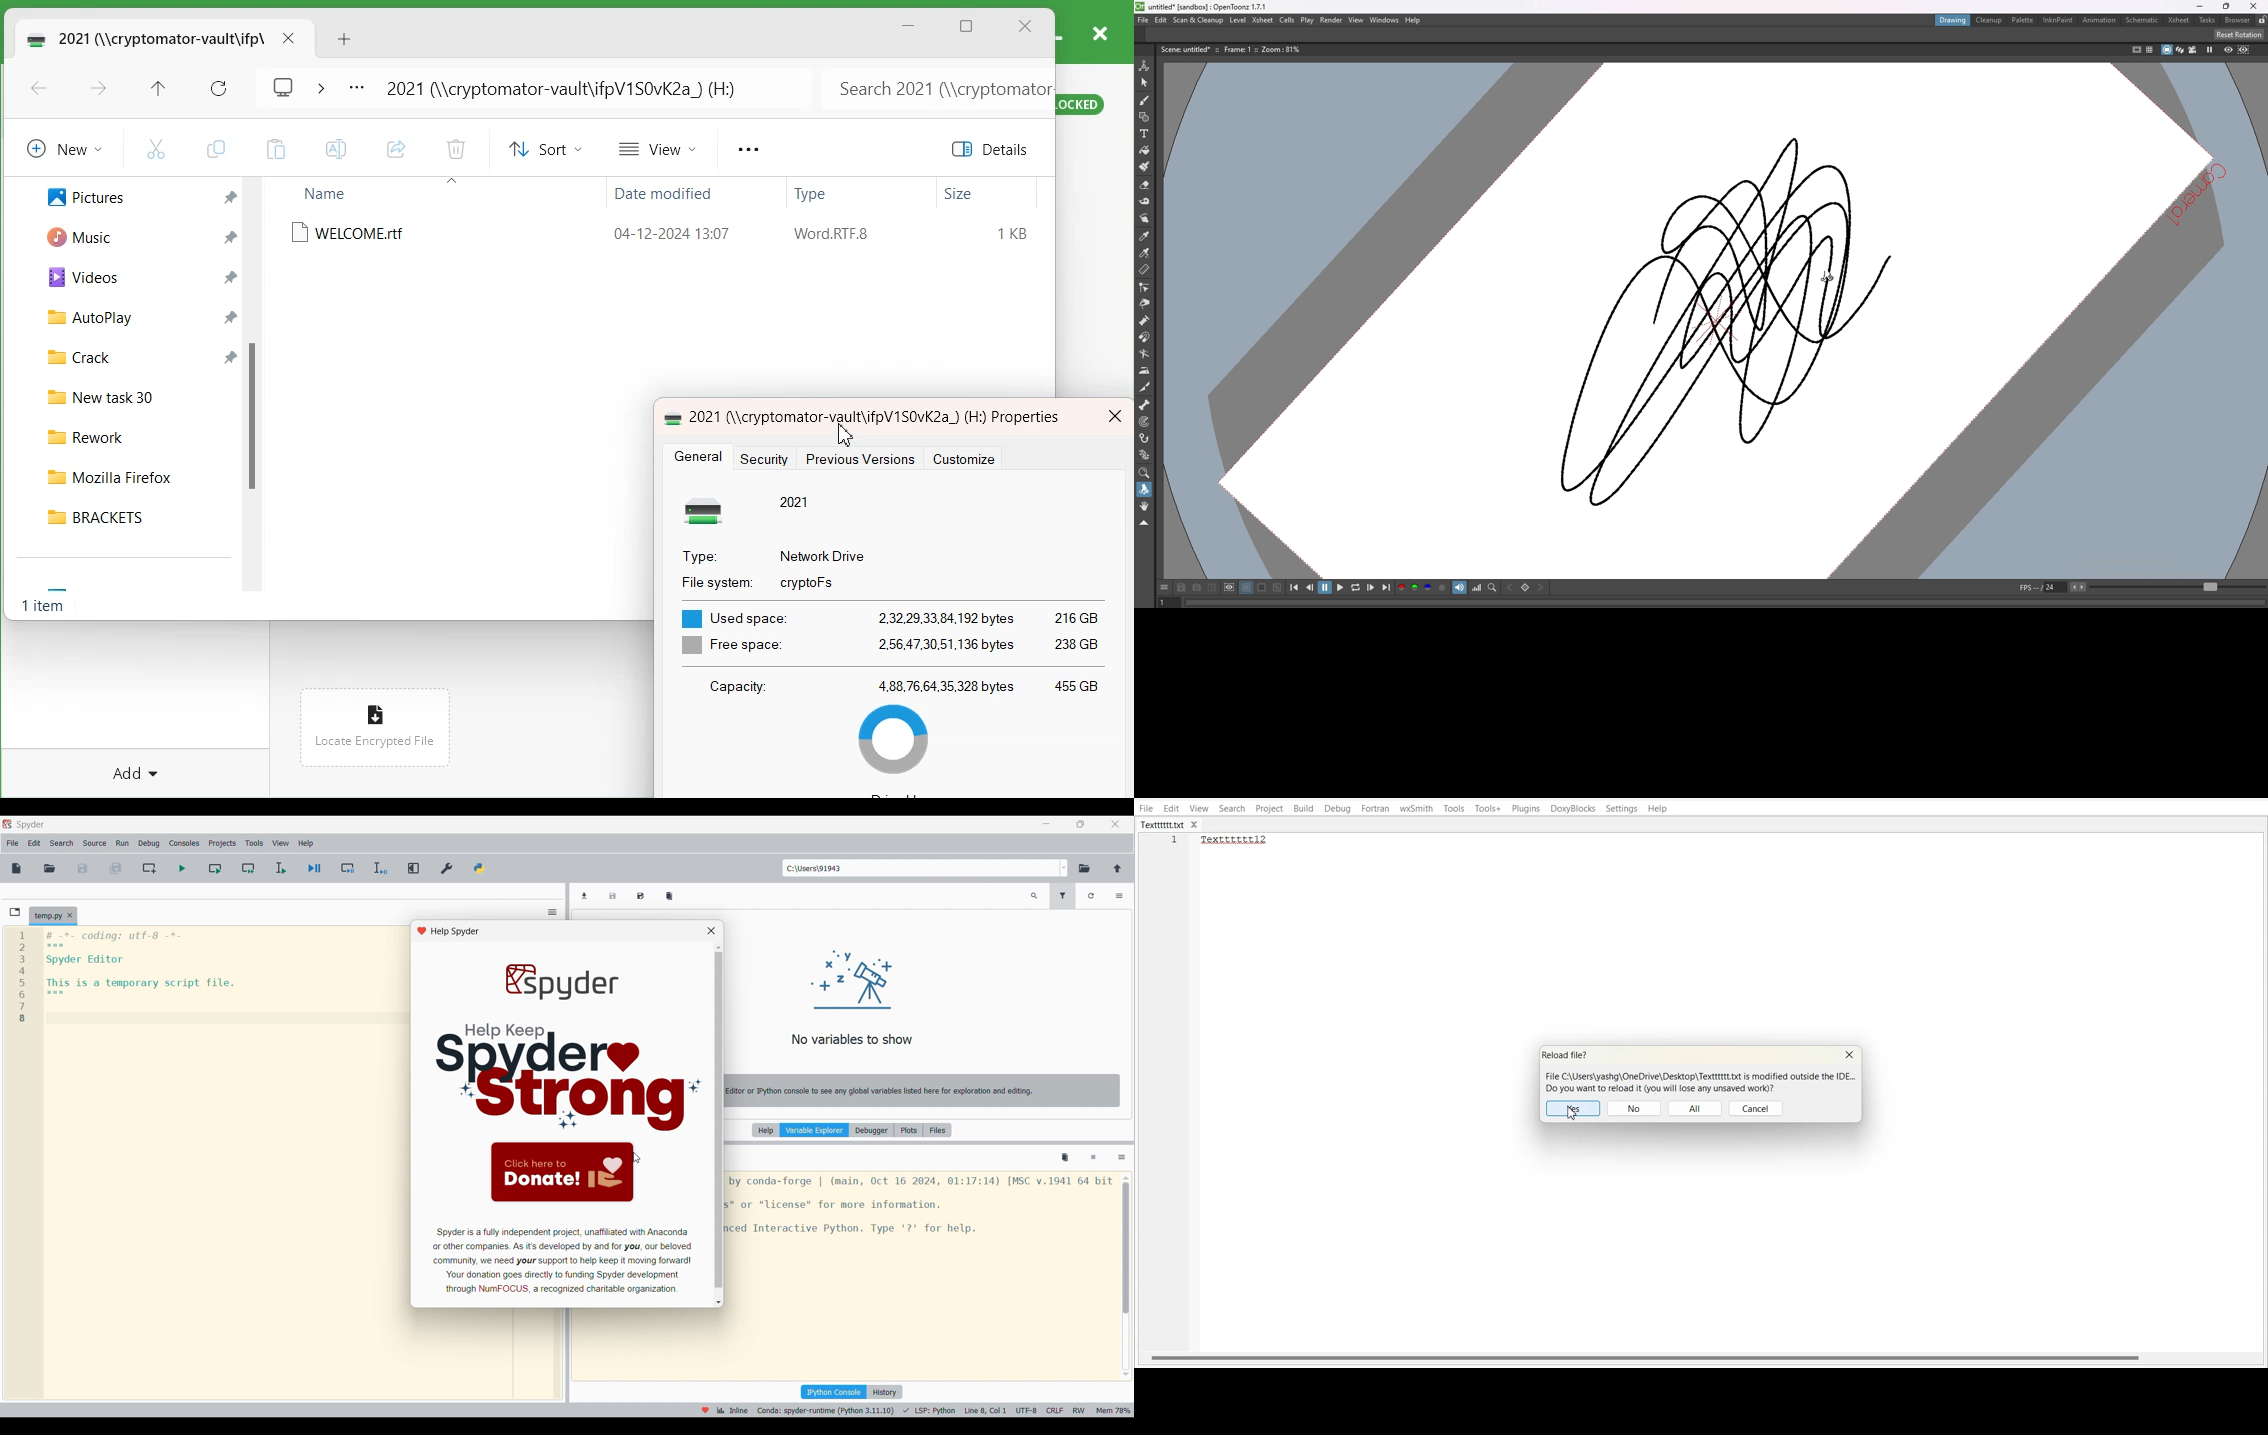 The image size is (2268, 1456). I want to click on Remove all variables from namespace, so click(1065, 1158).